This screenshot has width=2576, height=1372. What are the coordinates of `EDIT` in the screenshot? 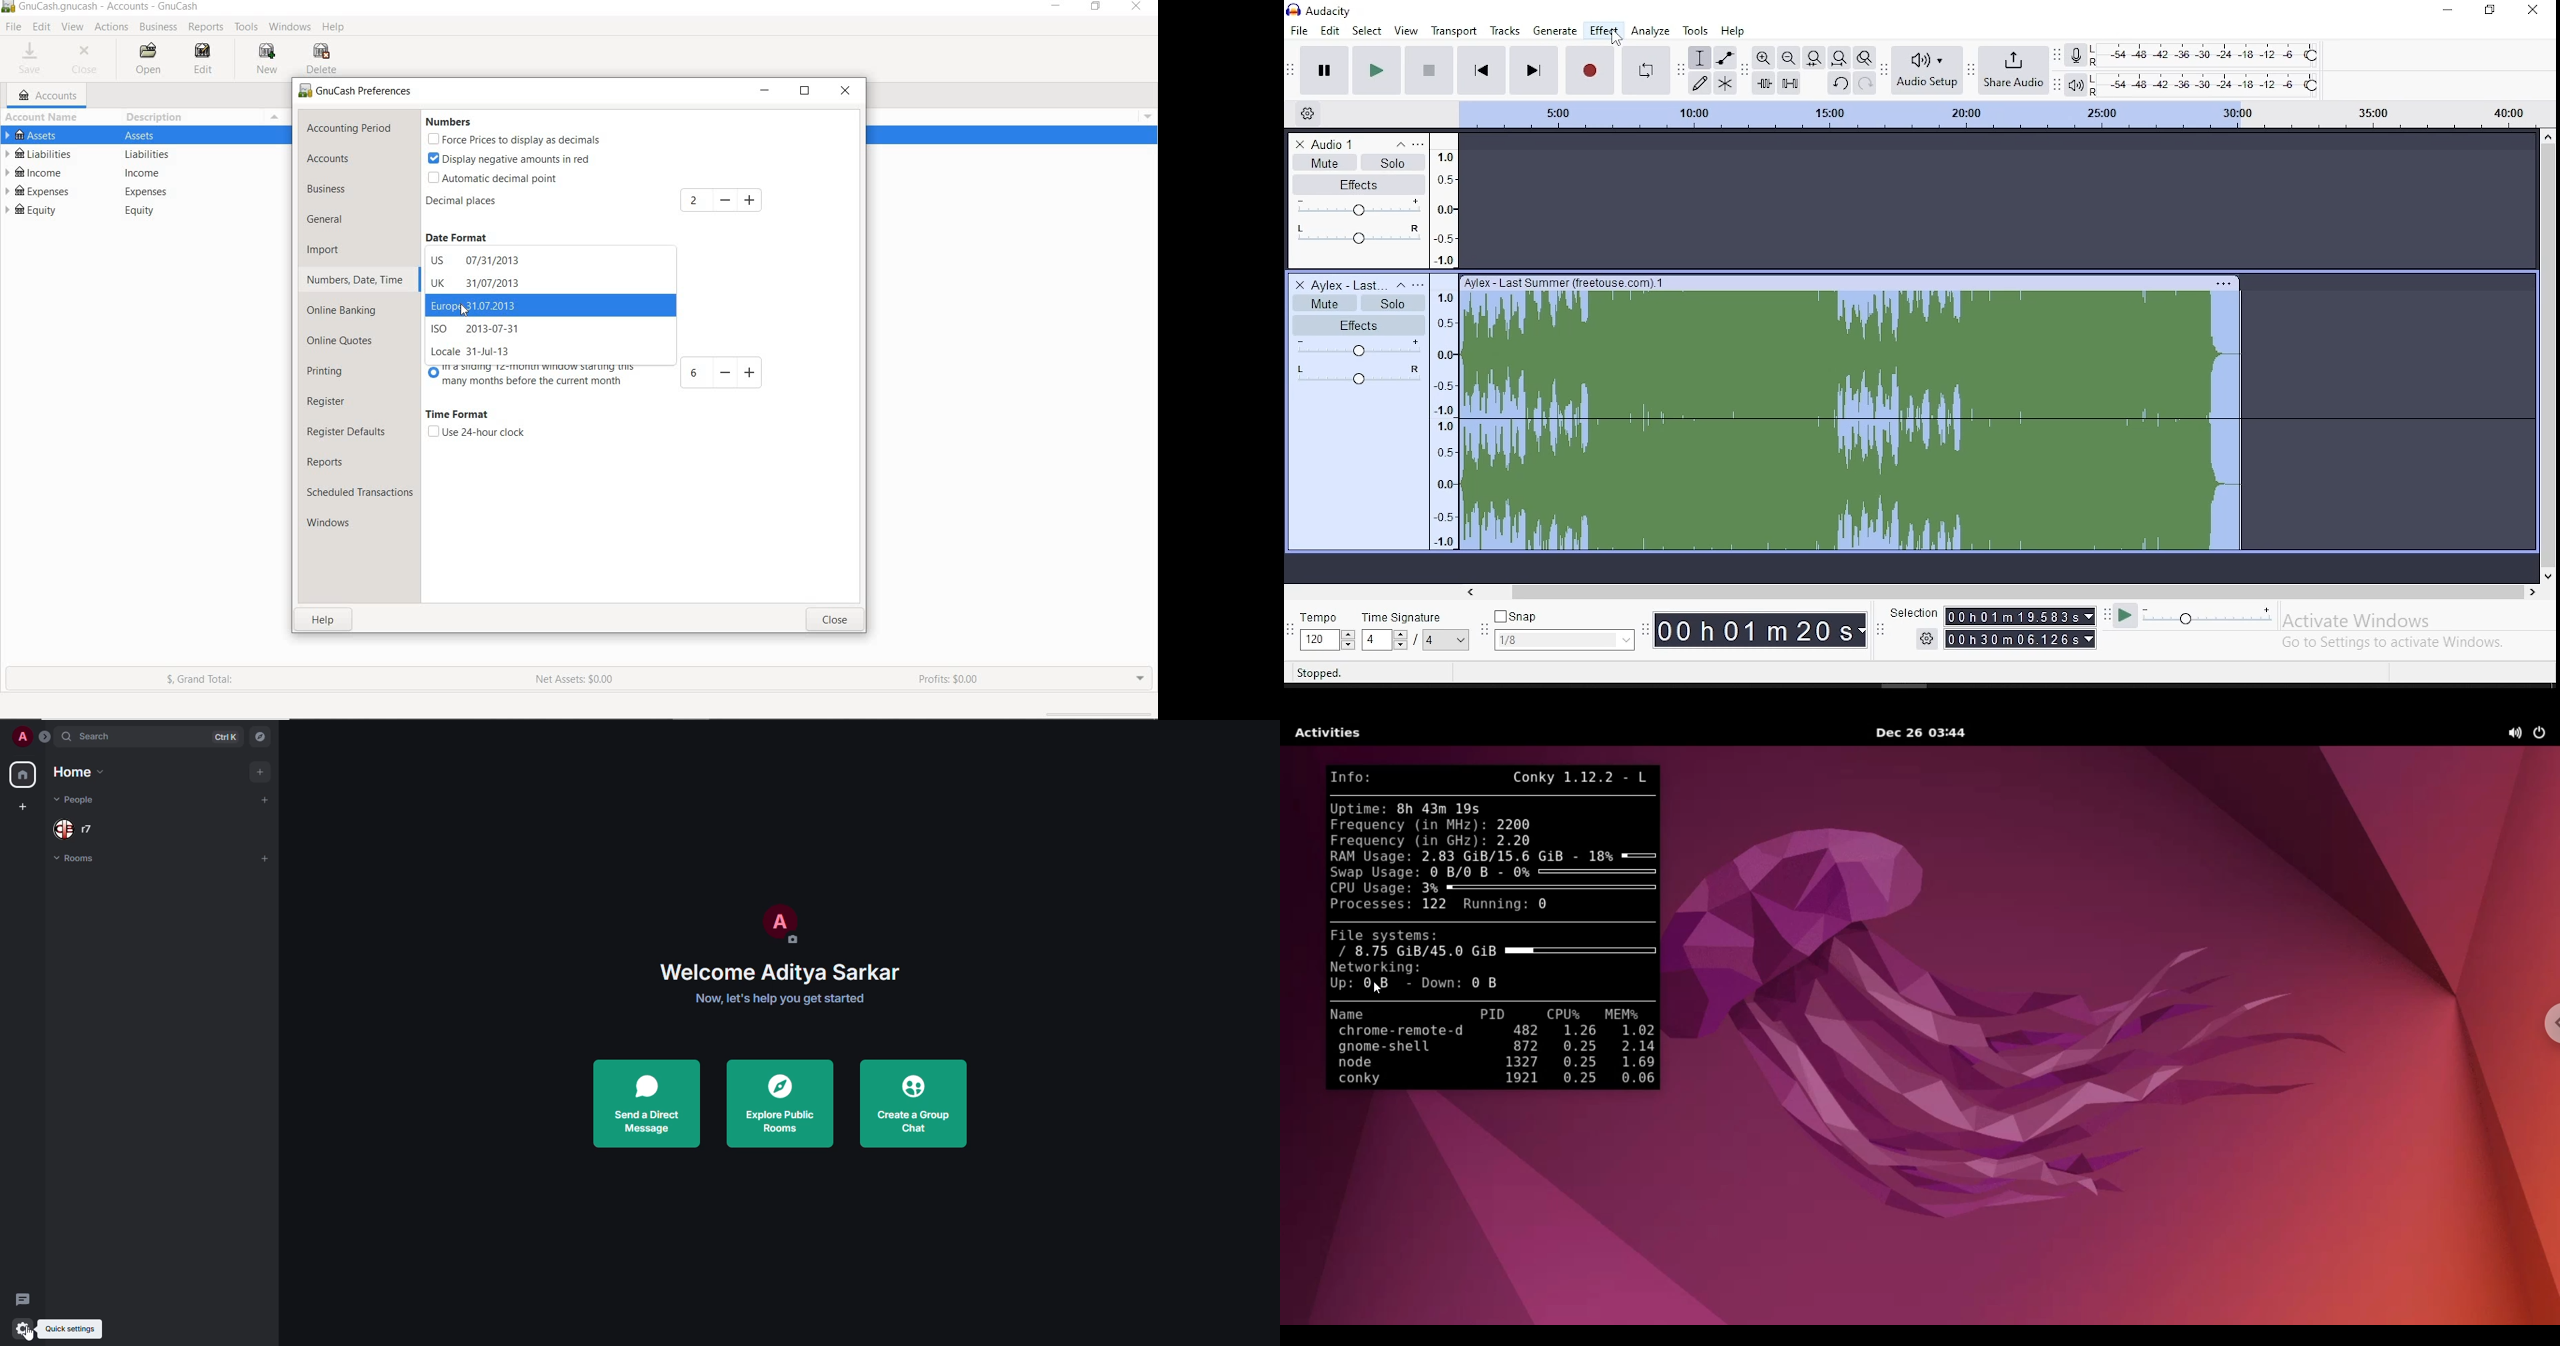 It's located at (205, 60).